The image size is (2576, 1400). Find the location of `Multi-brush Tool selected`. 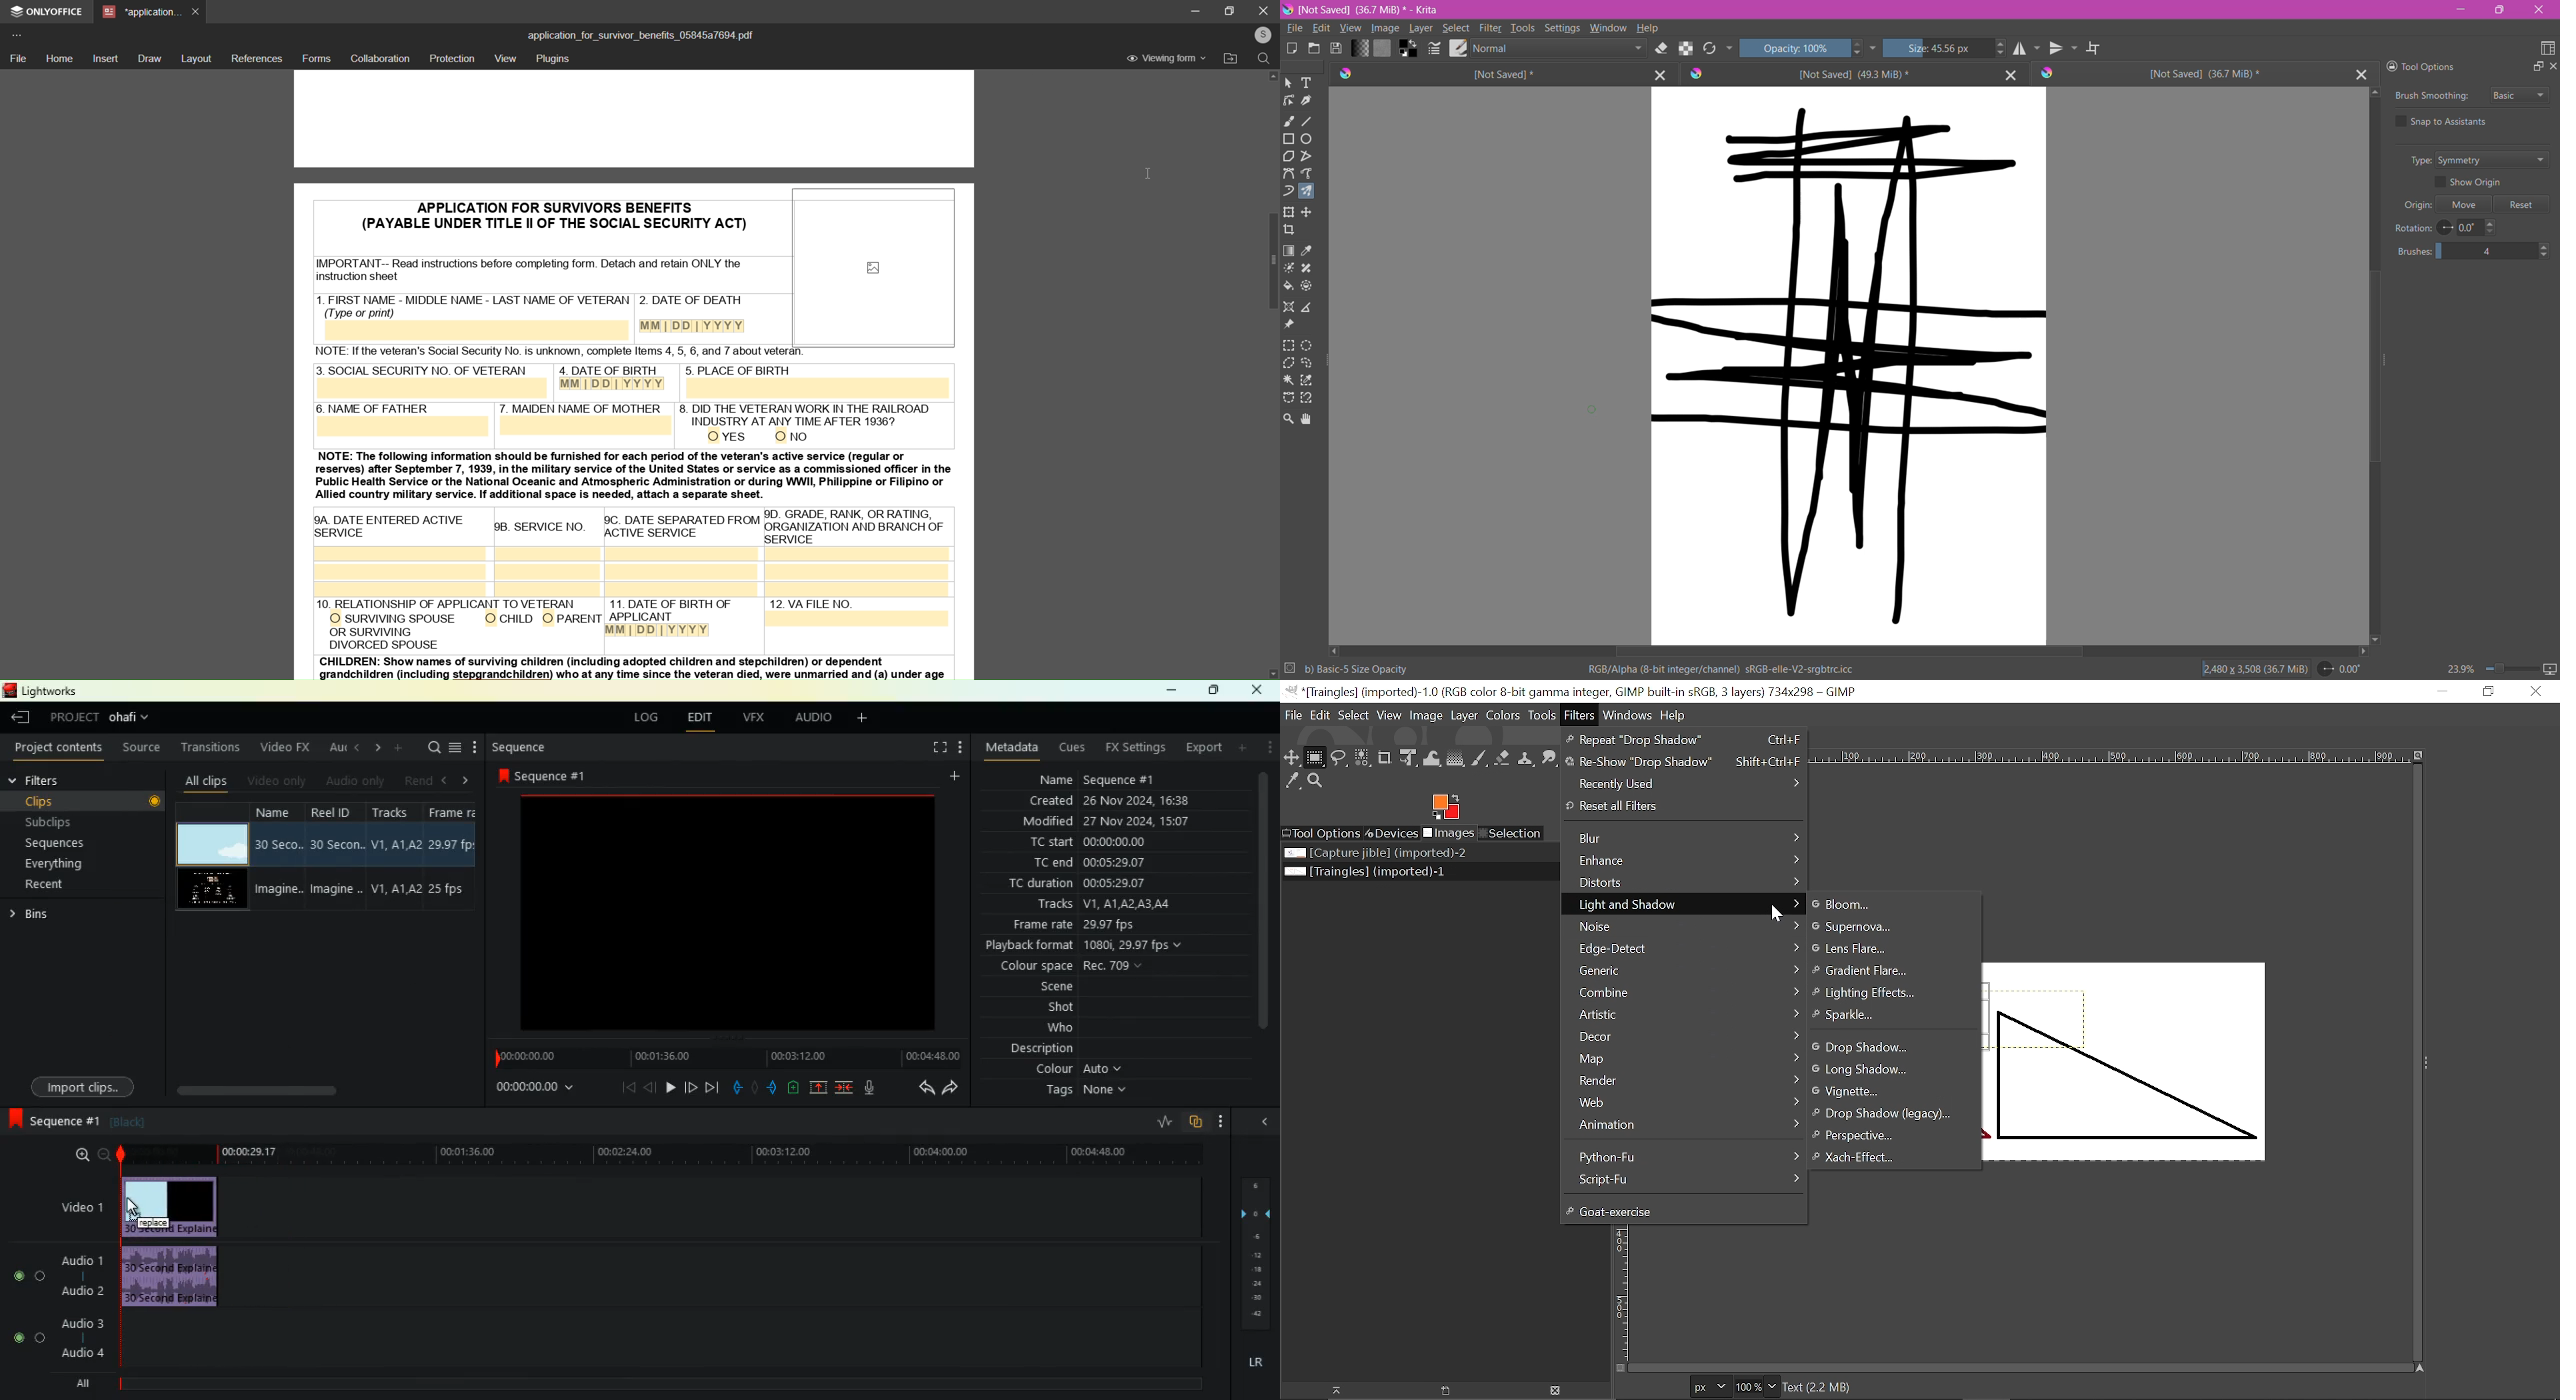

Multi-brush Tool selected is located at coordinates (1305, 192).